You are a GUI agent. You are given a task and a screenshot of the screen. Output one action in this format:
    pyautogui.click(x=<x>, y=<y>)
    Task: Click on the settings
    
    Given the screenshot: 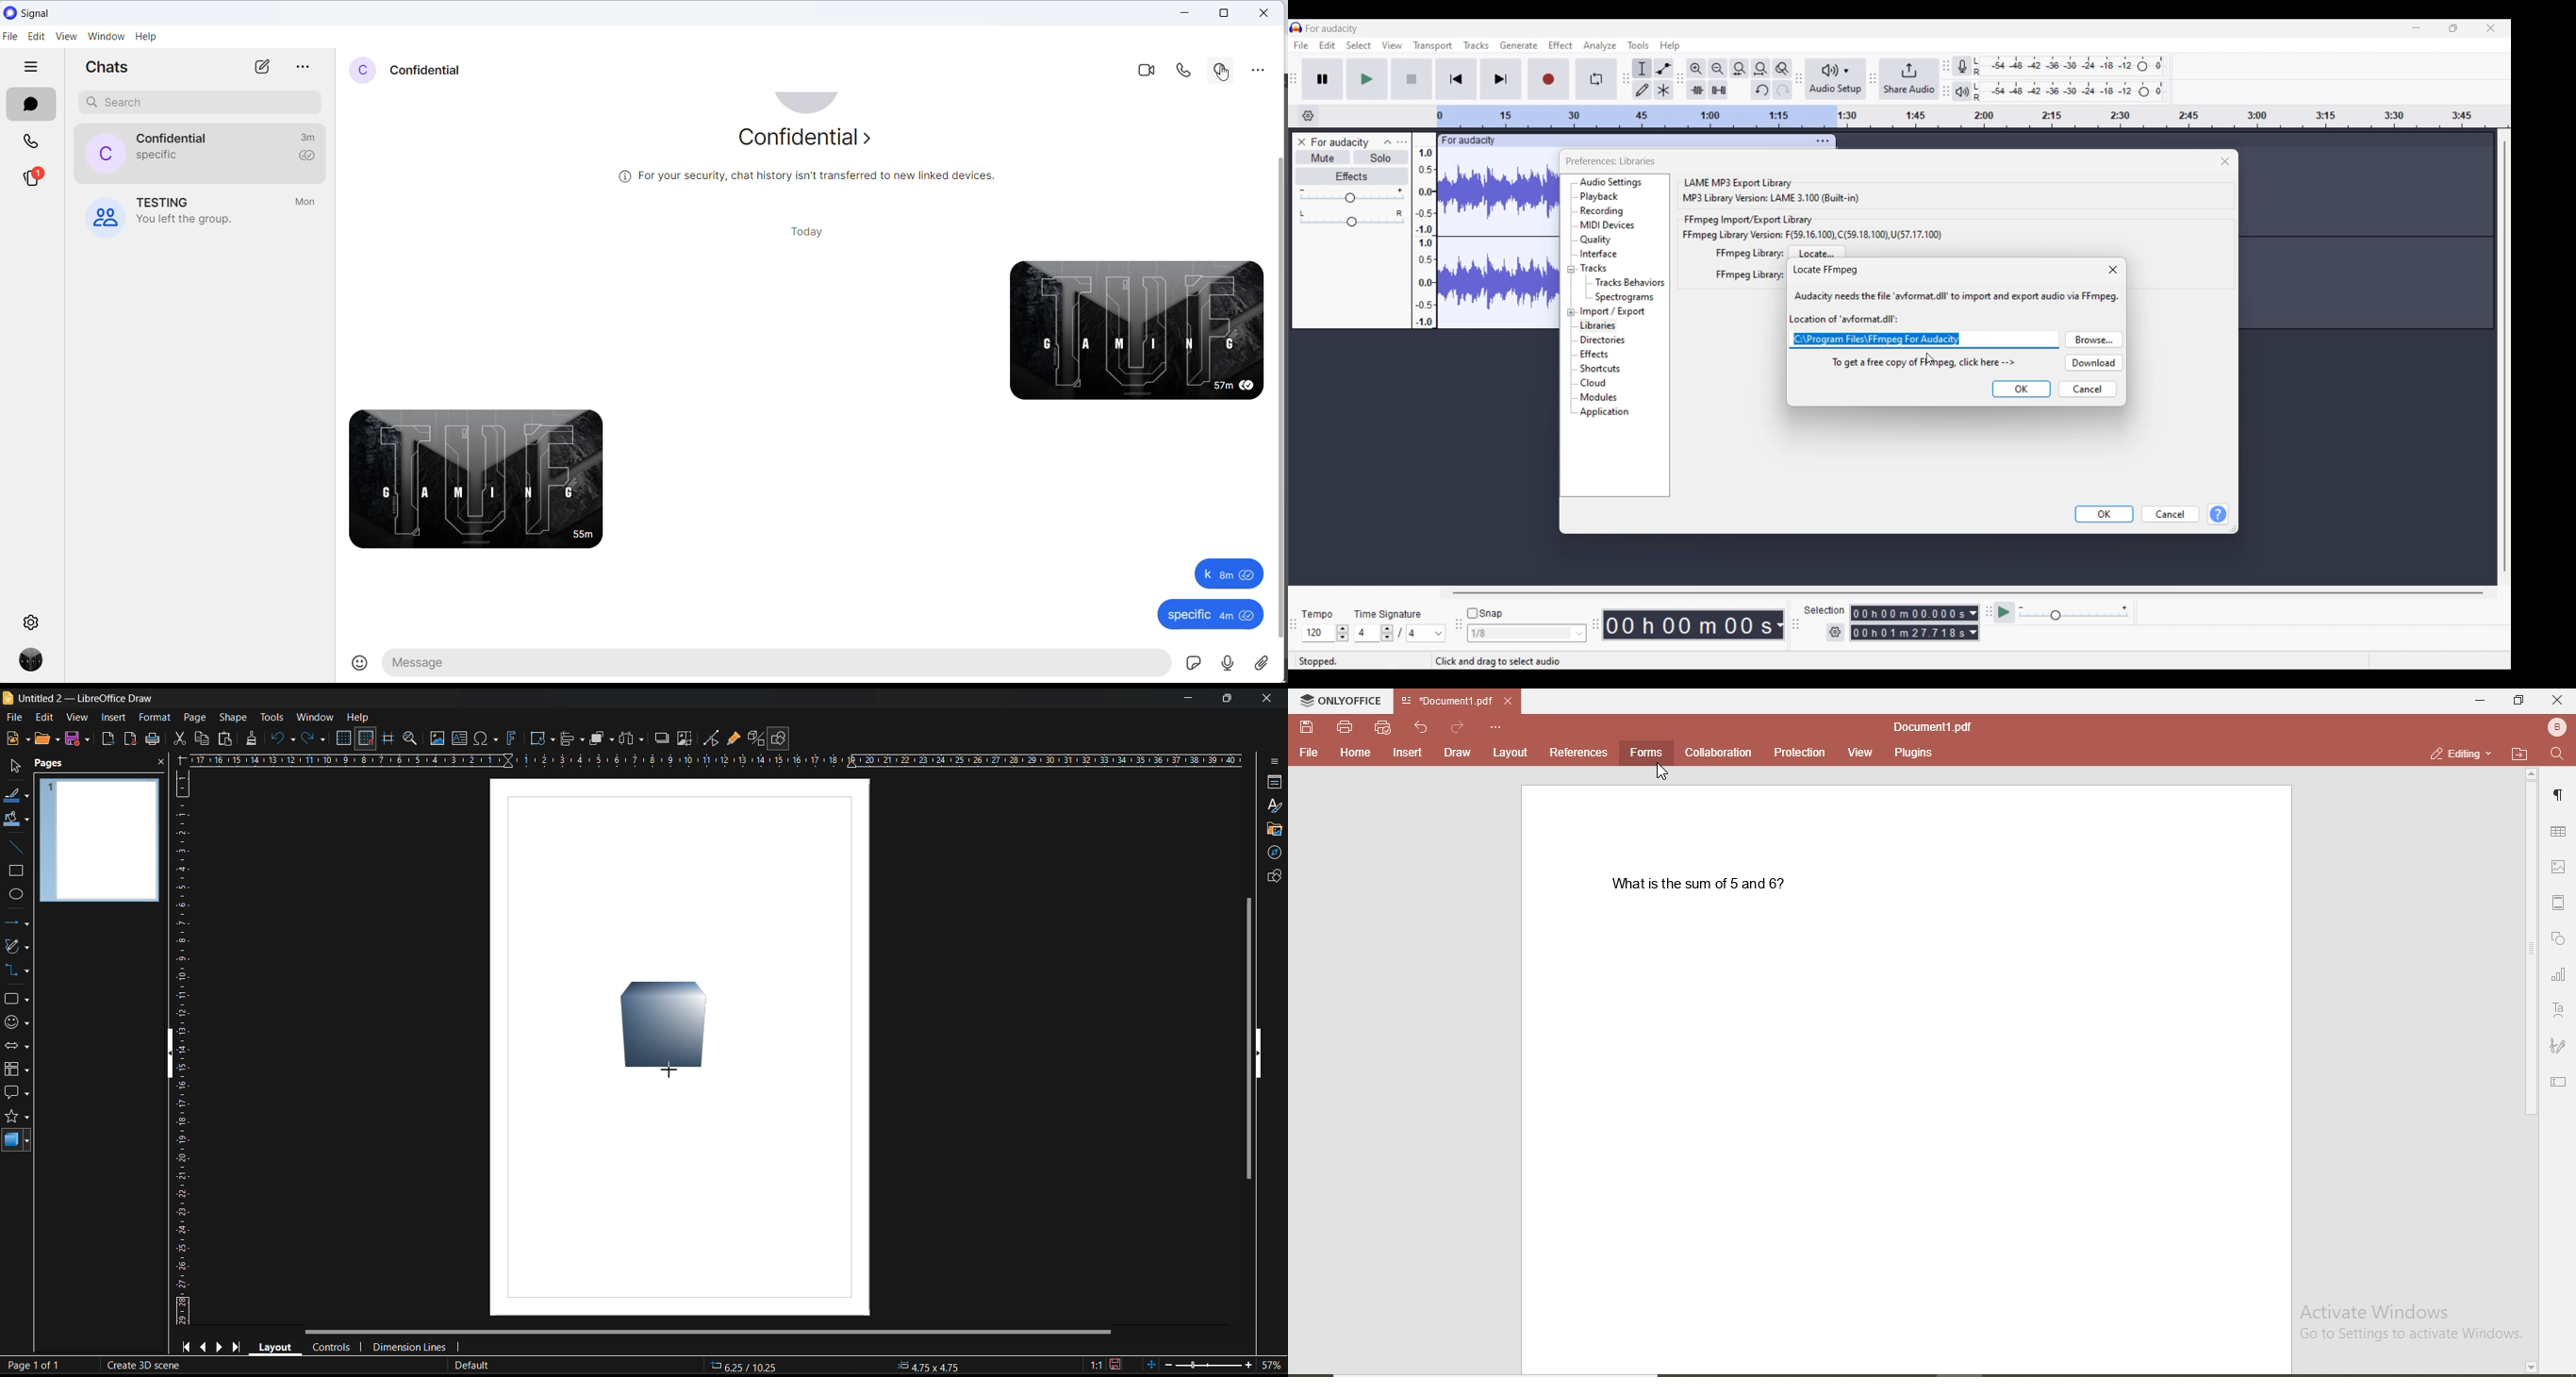 What is the action you would take?
    pyautogui.click(x=32, y=620)
    